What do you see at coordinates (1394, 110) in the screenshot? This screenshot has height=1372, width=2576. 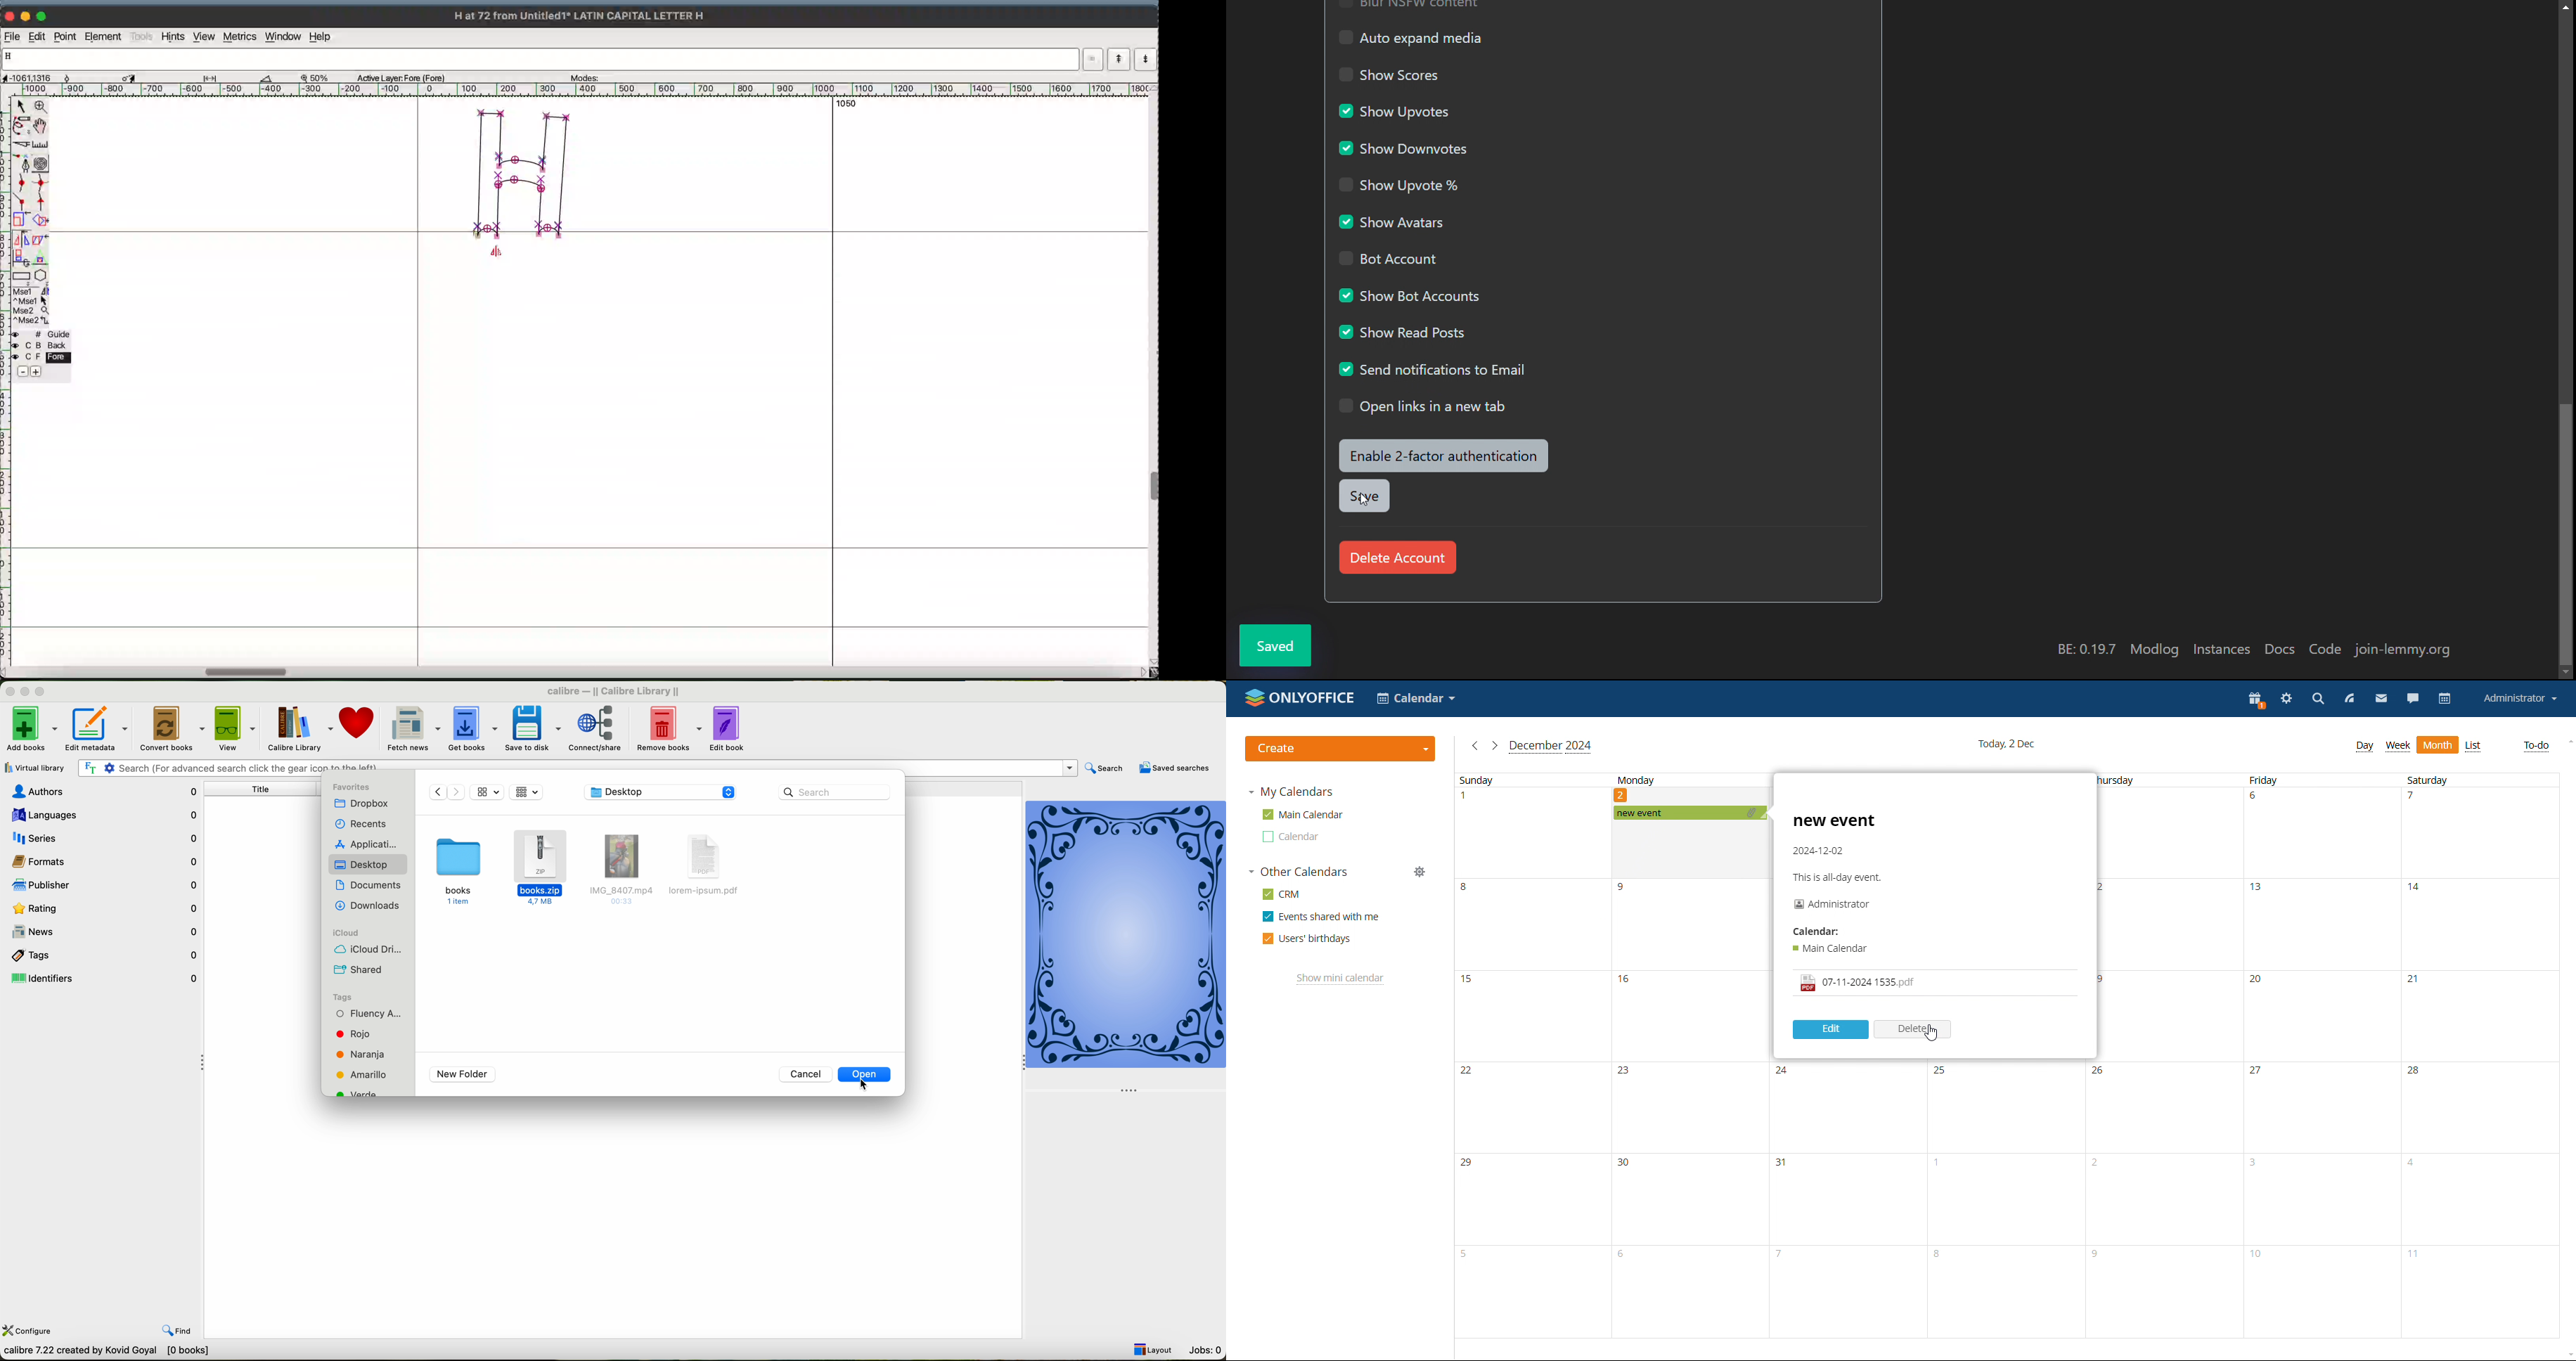 I see `show updates` at bounding box center [1394, 110].